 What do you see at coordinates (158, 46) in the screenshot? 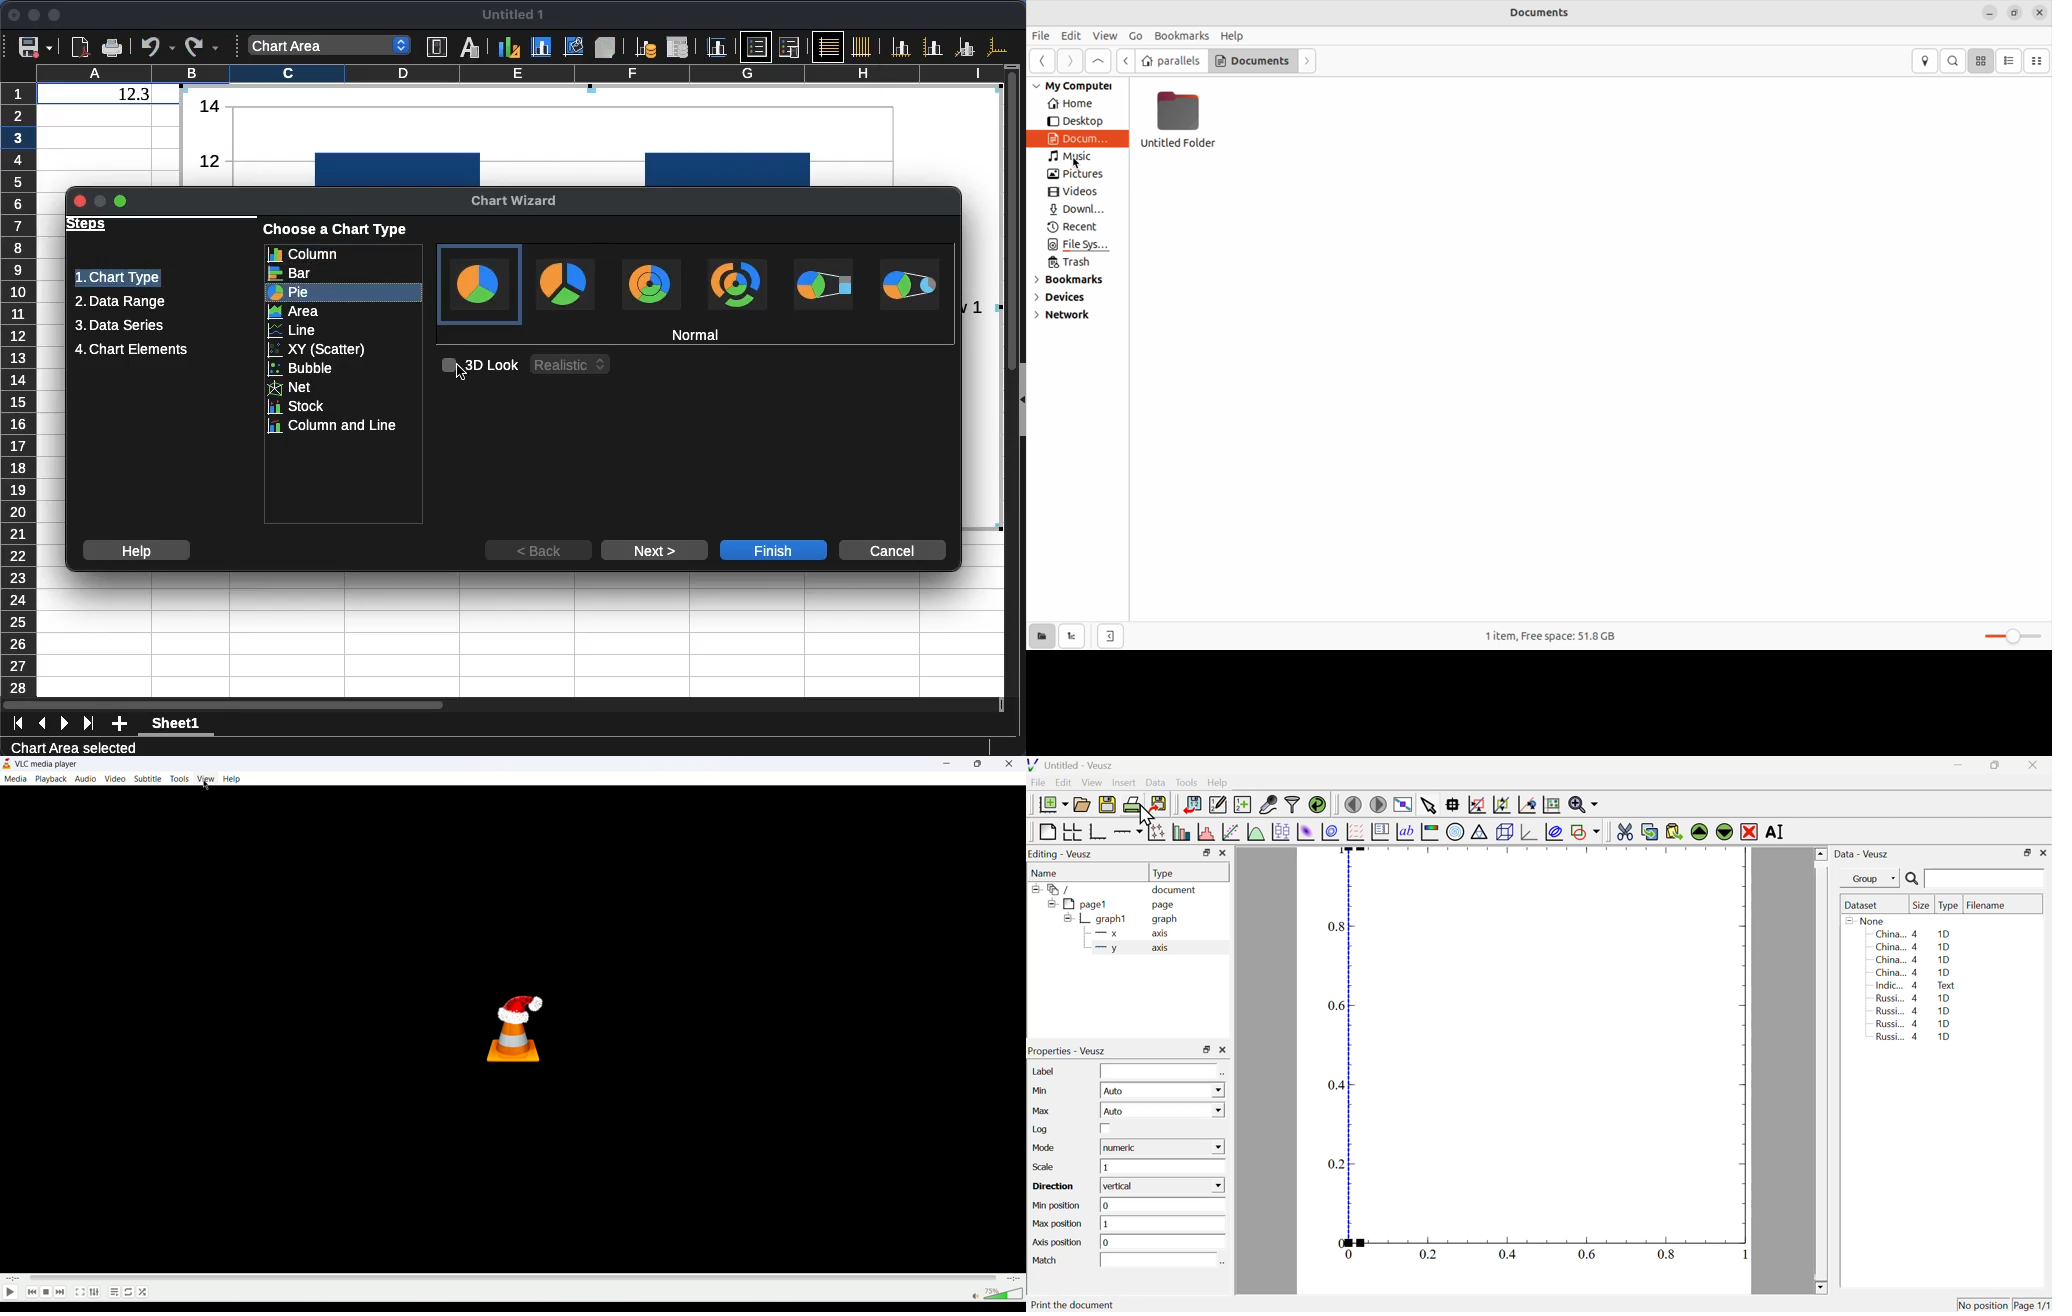
I see `Undo options` at bounding box center [158, 46].